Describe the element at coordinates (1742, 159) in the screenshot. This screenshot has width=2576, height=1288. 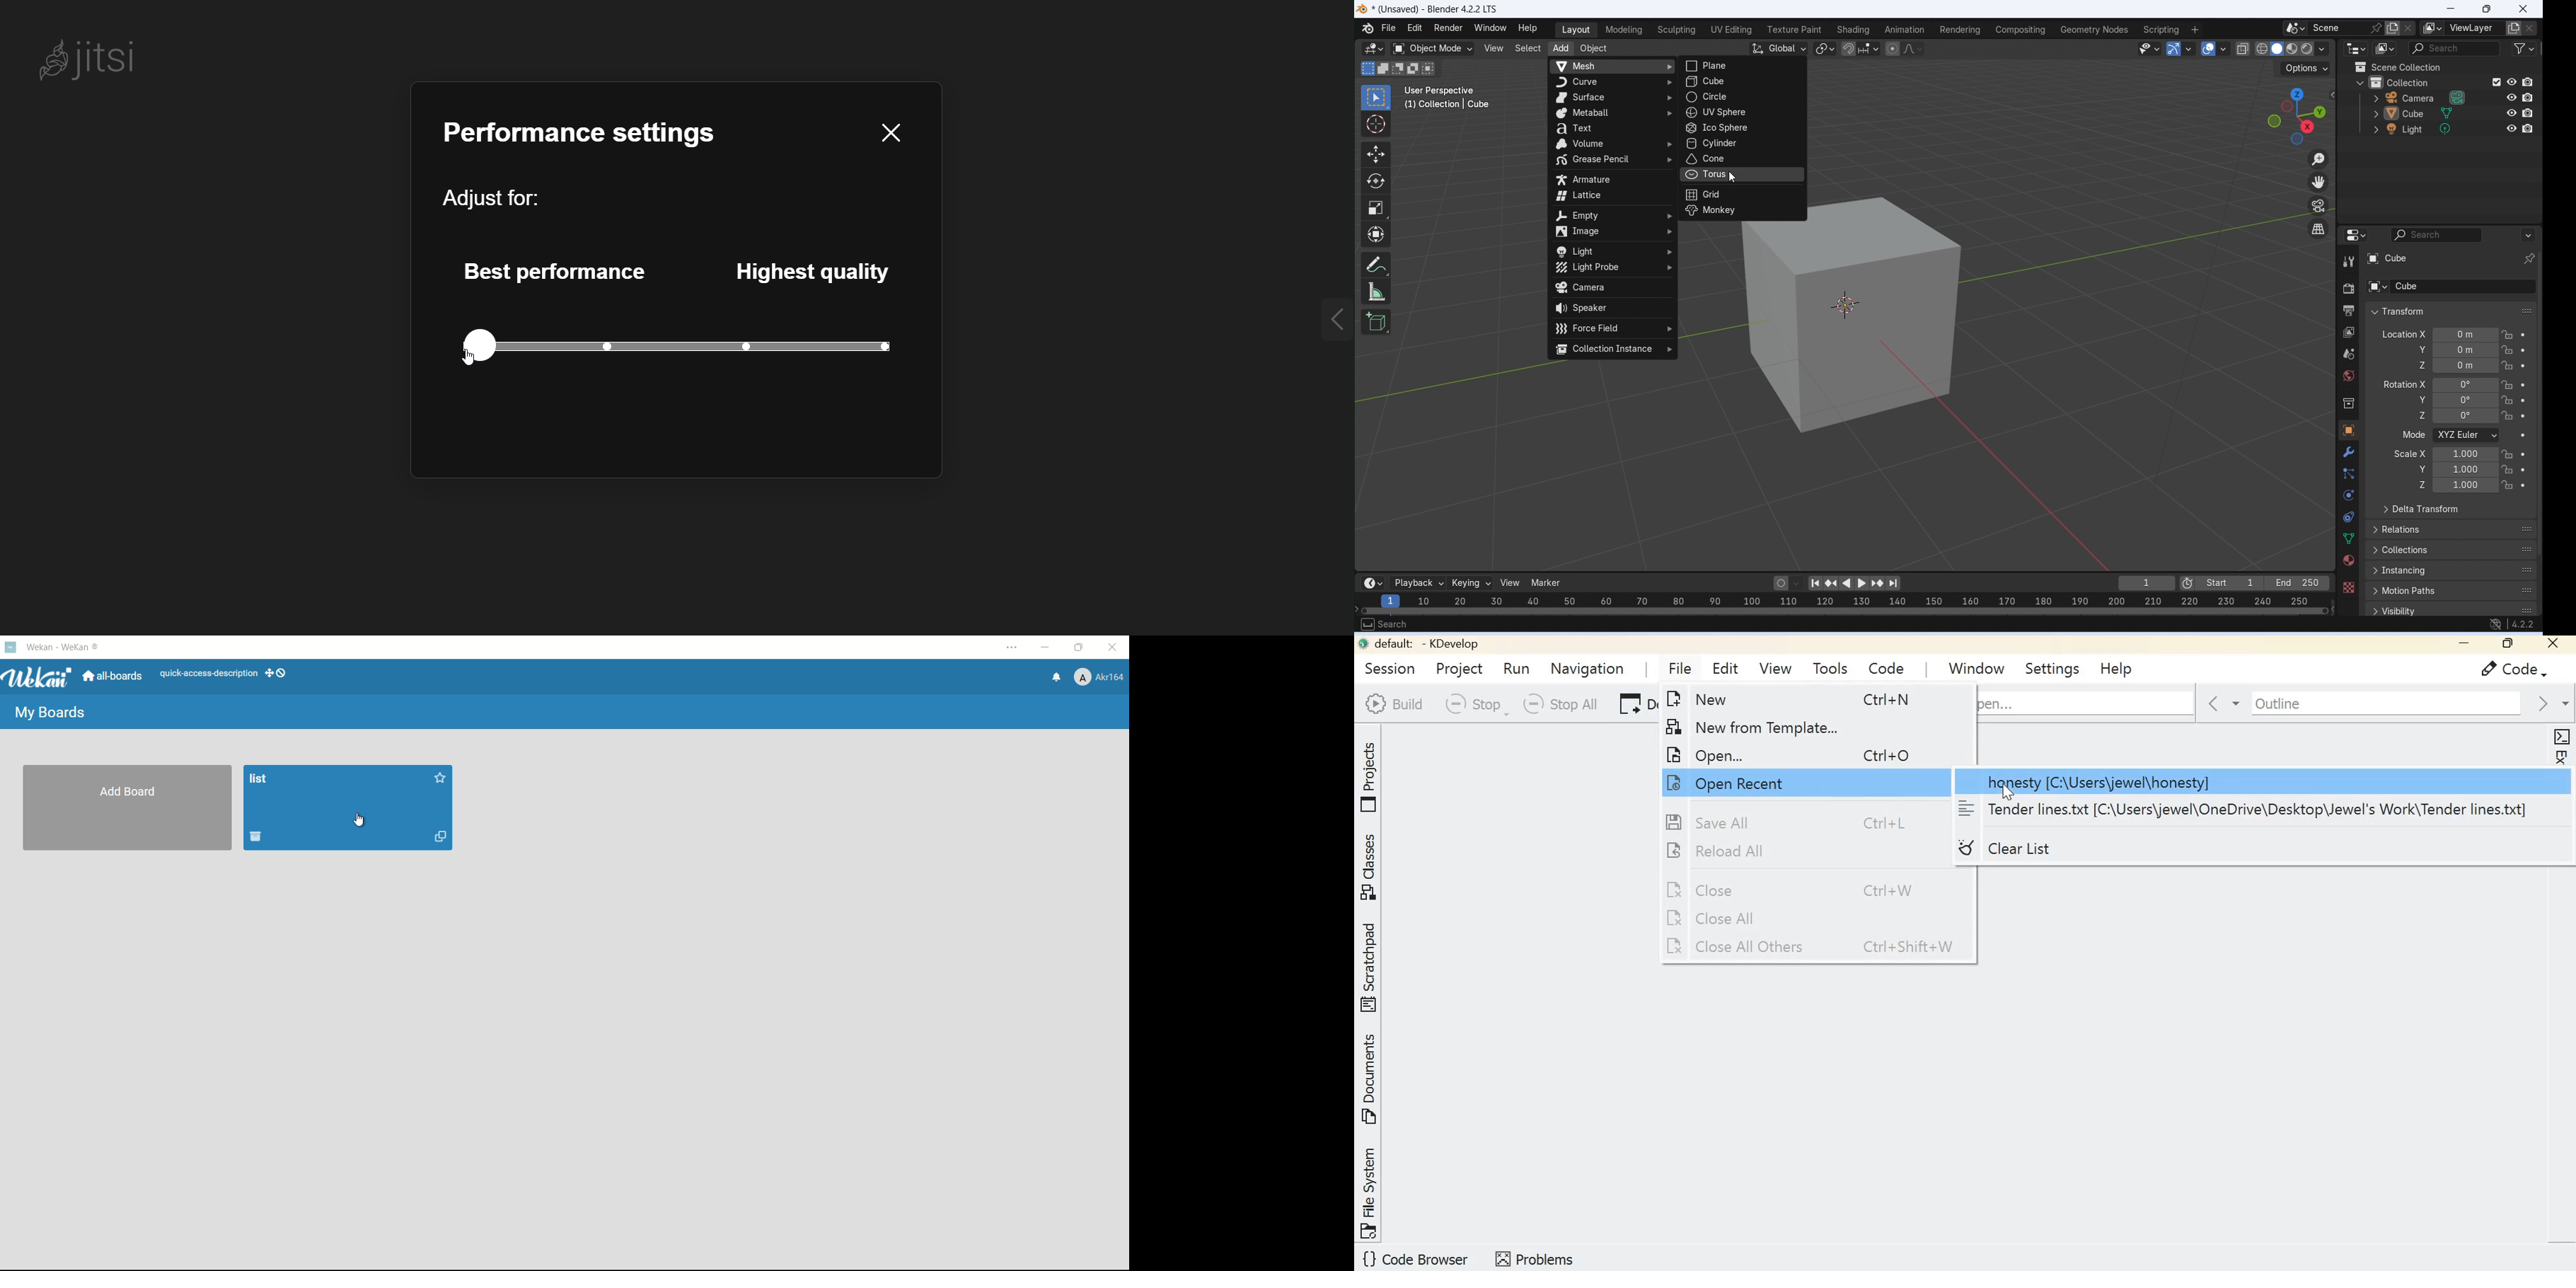
I see `cone` at that location.